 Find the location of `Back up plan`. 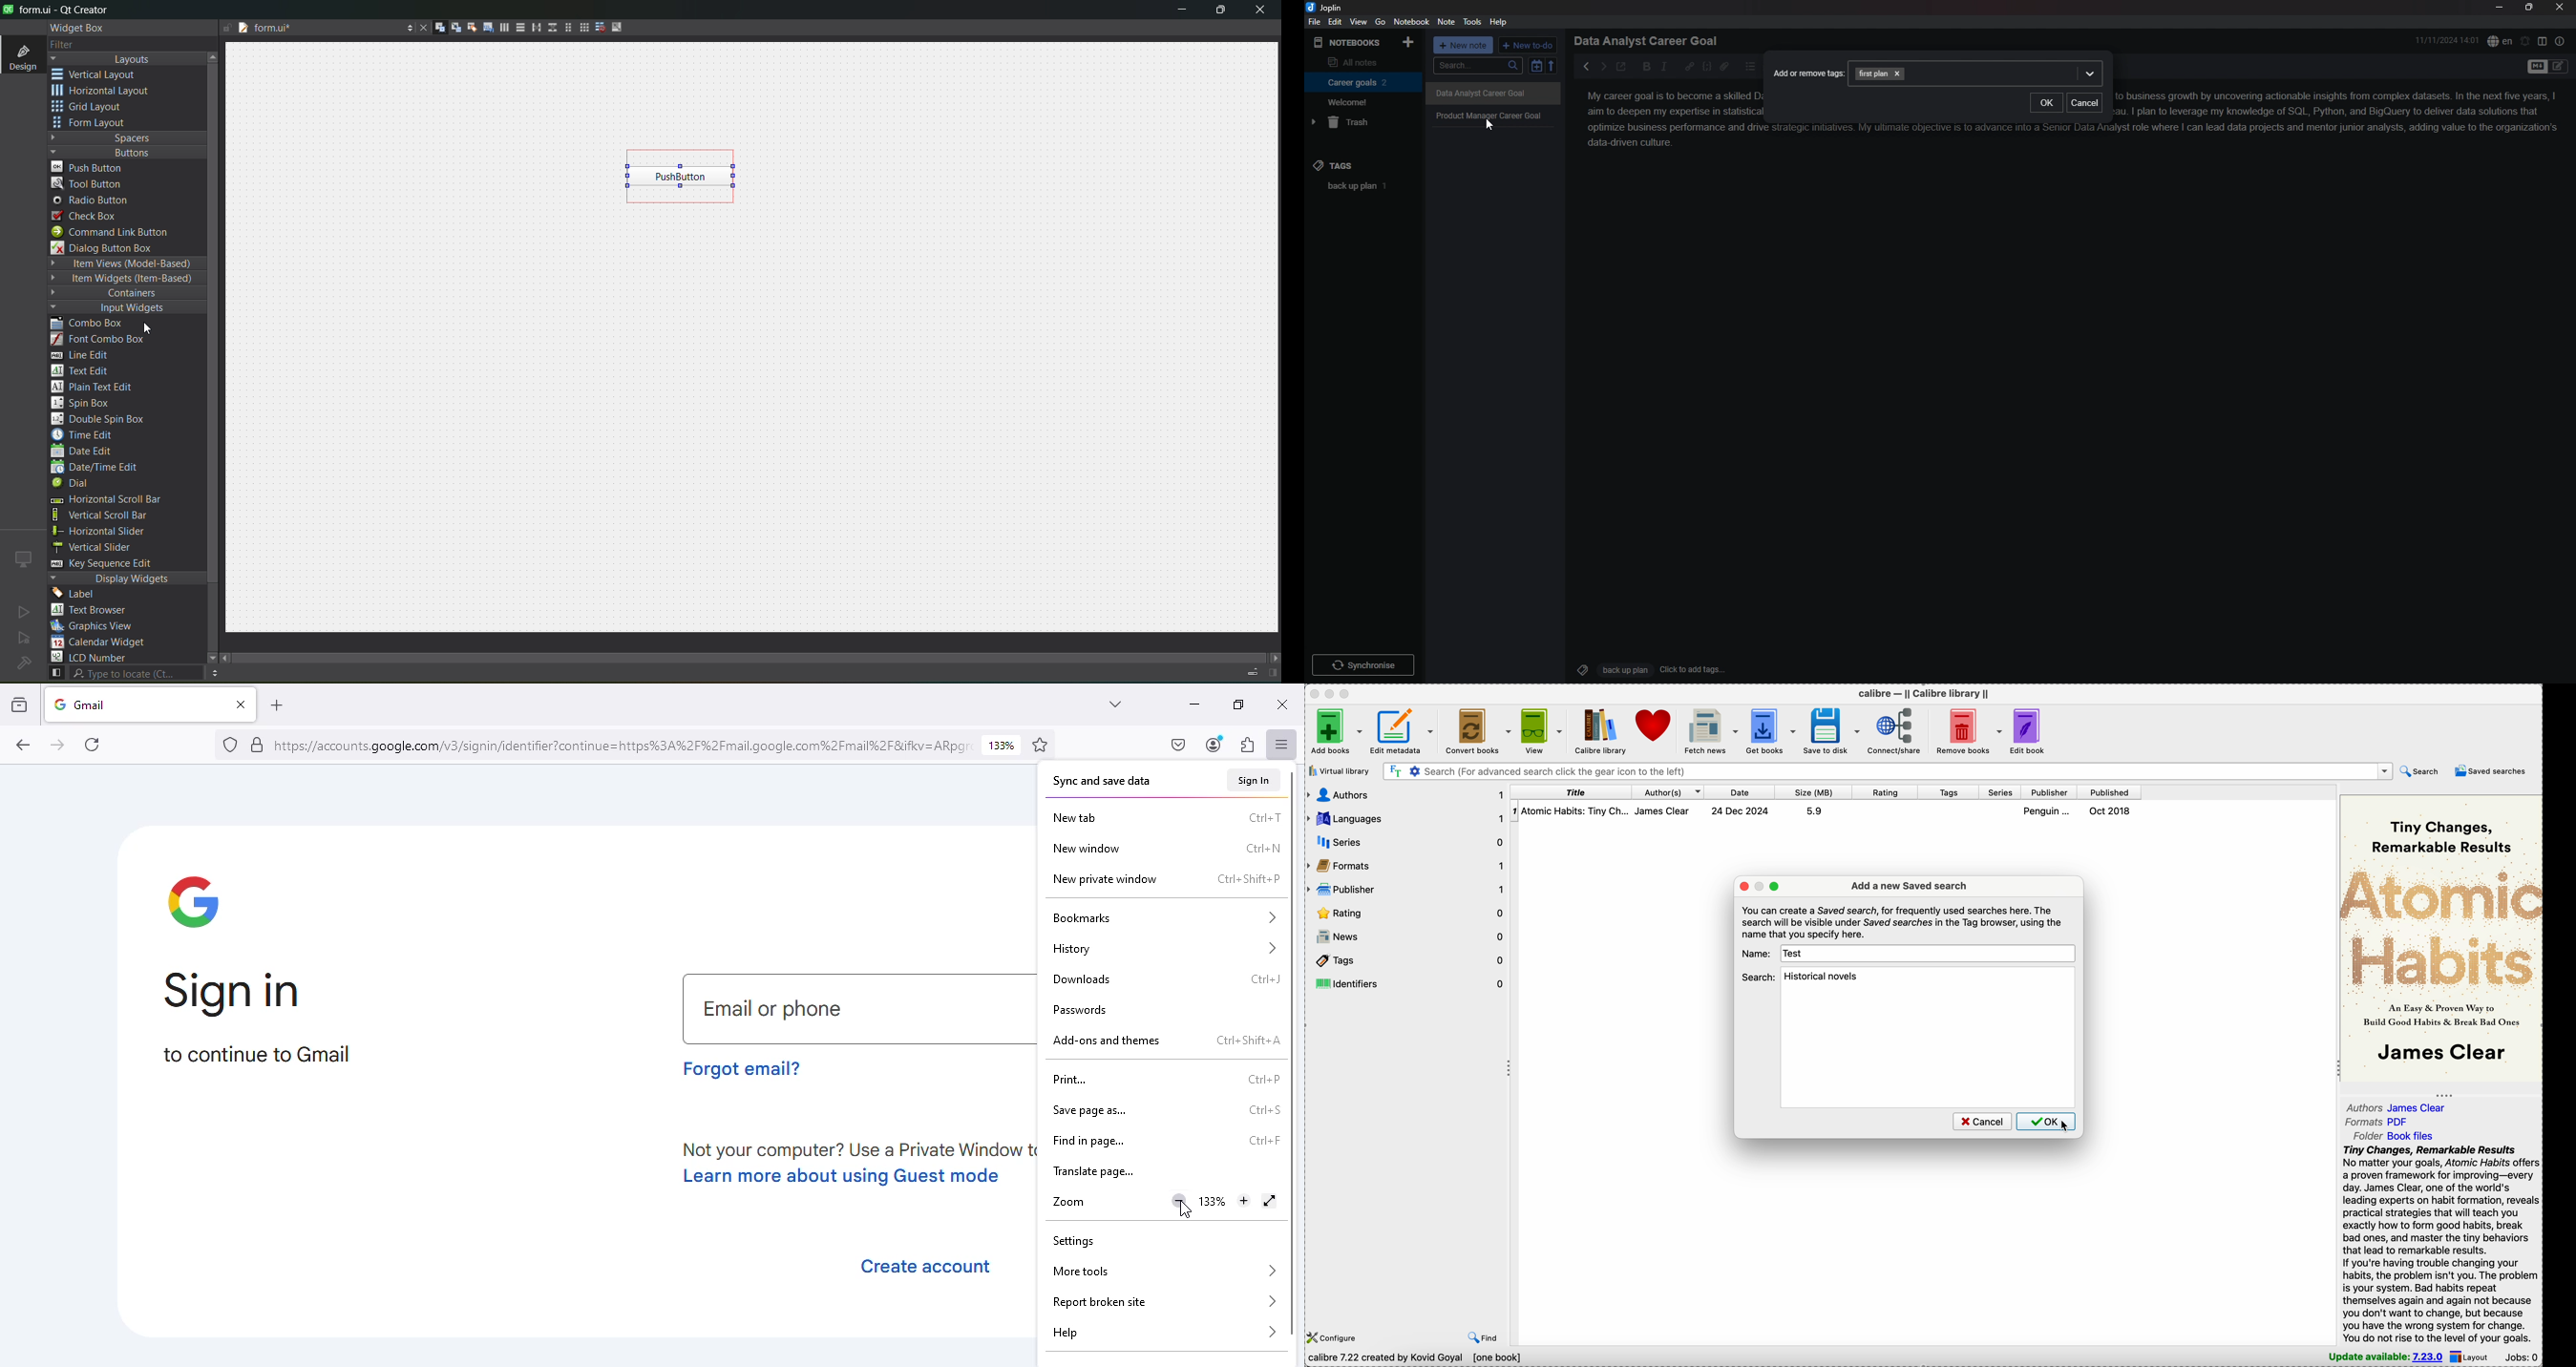

Back up plan is located at coordinates (1624, 670).